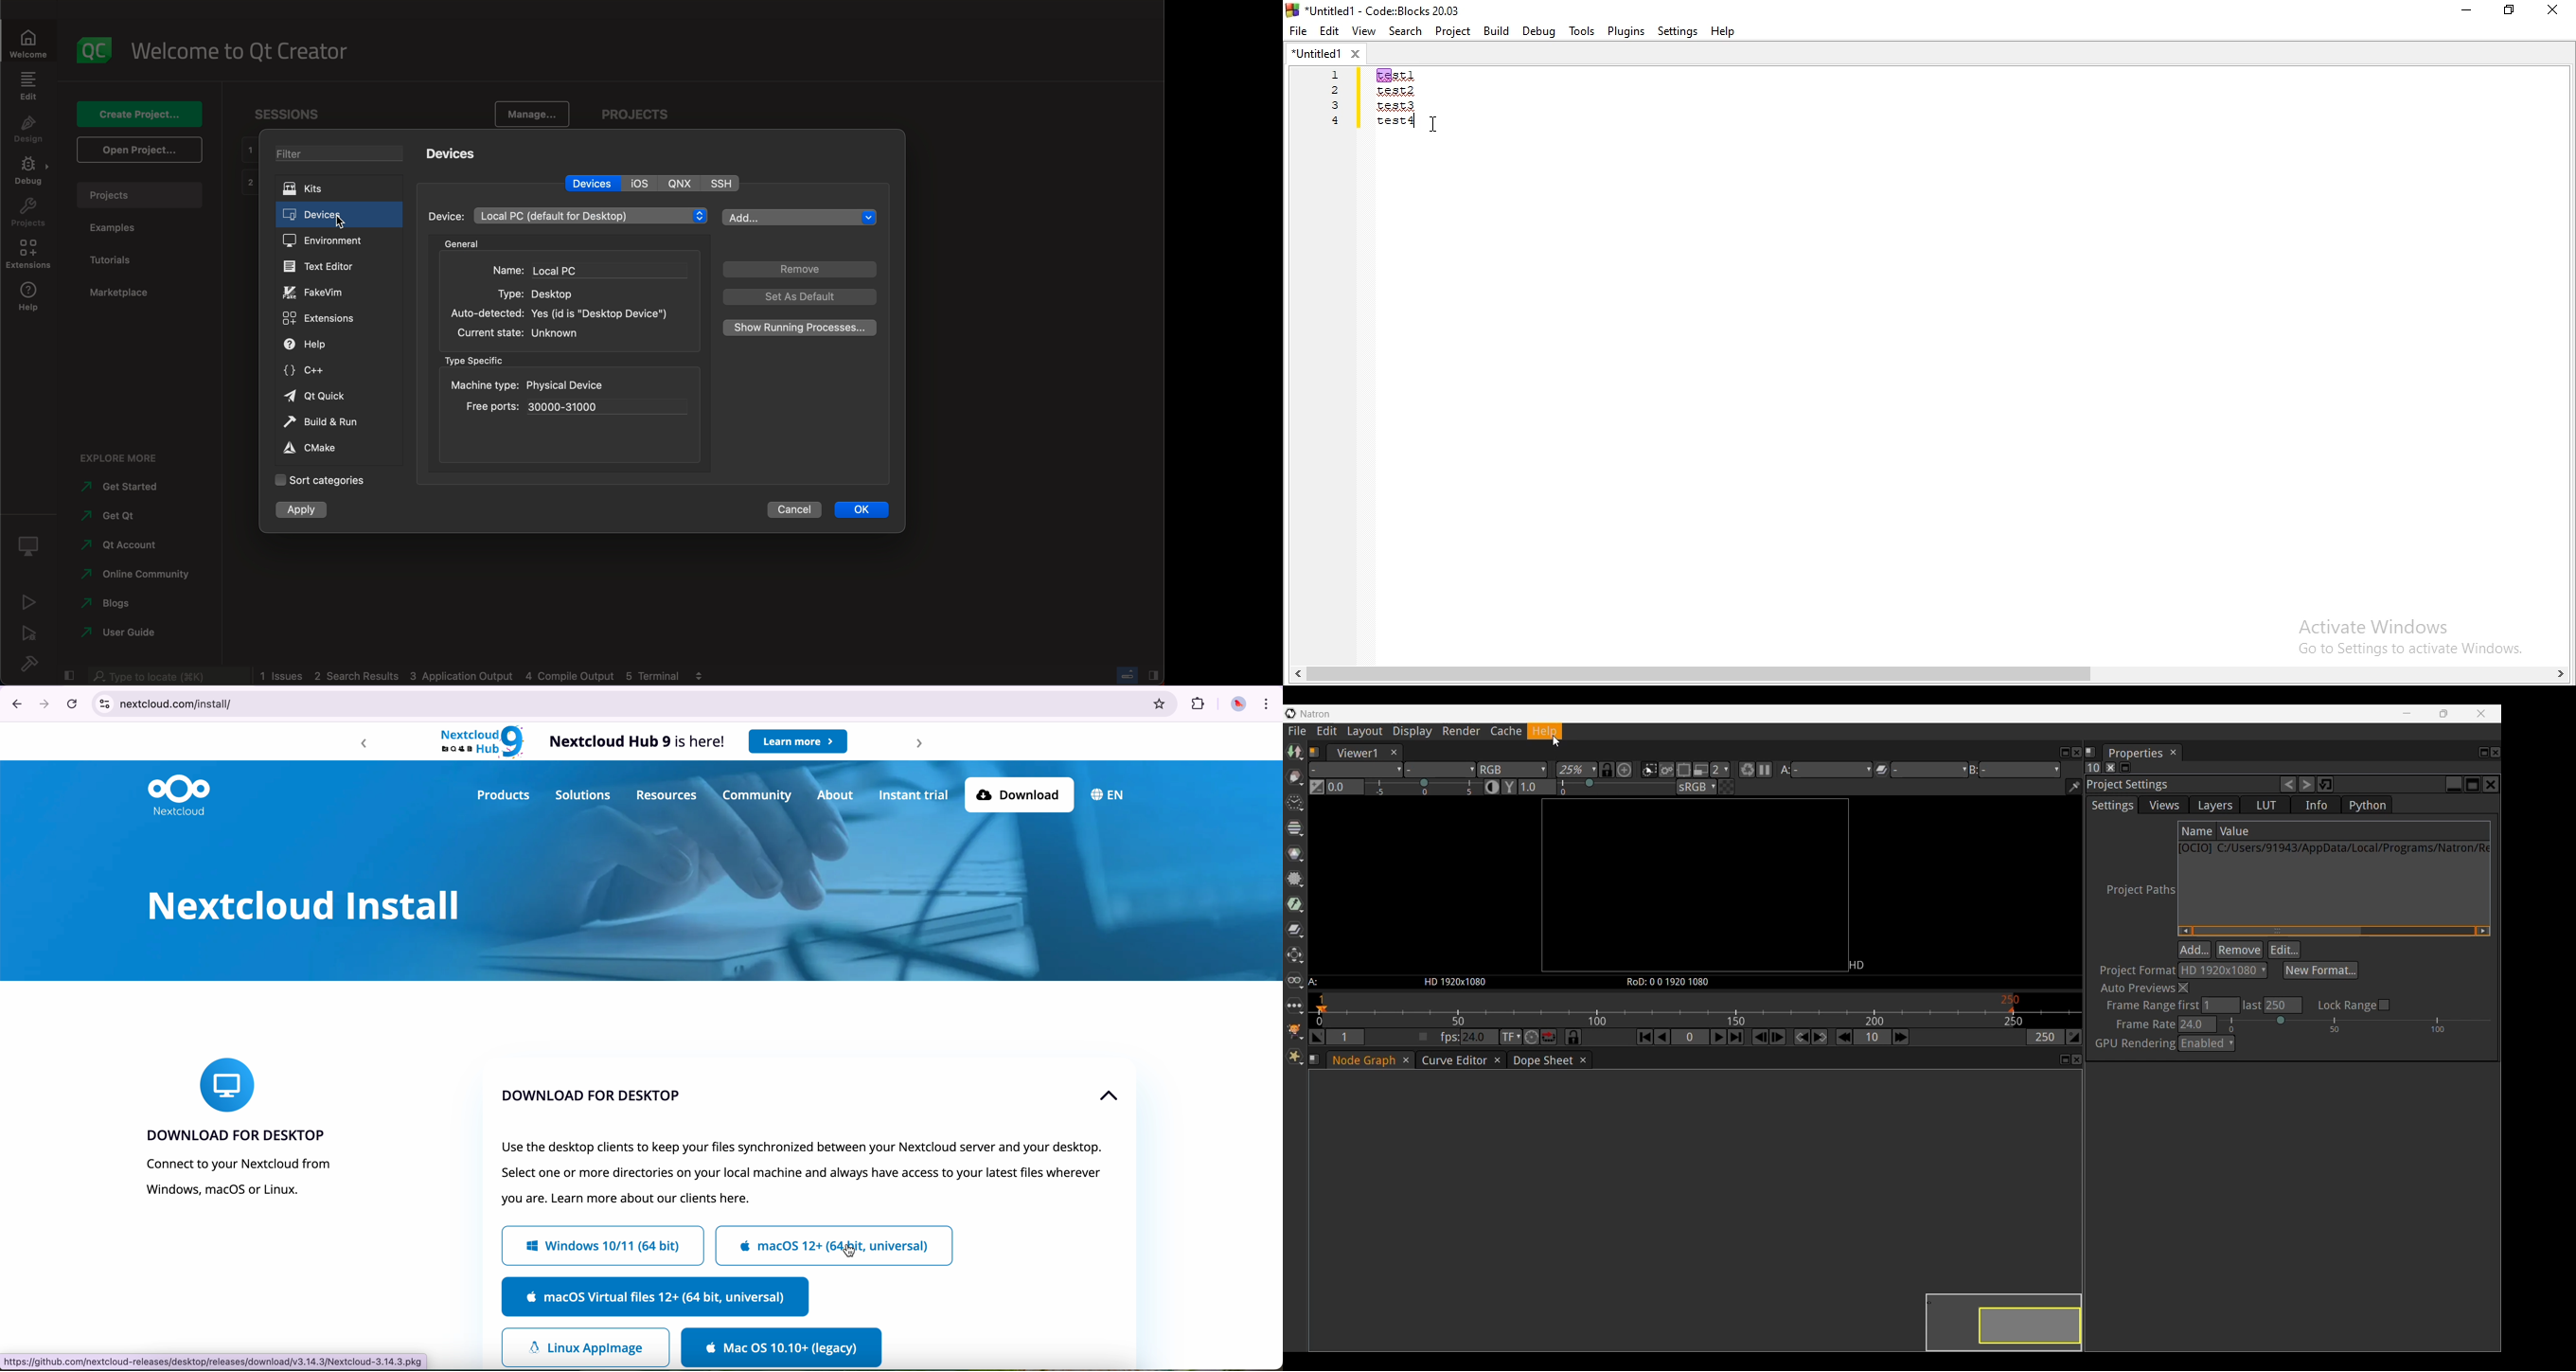 Image resolution: width=2576 pixels, height=1372 pixels. I want to click on file, so click(1298, 29).